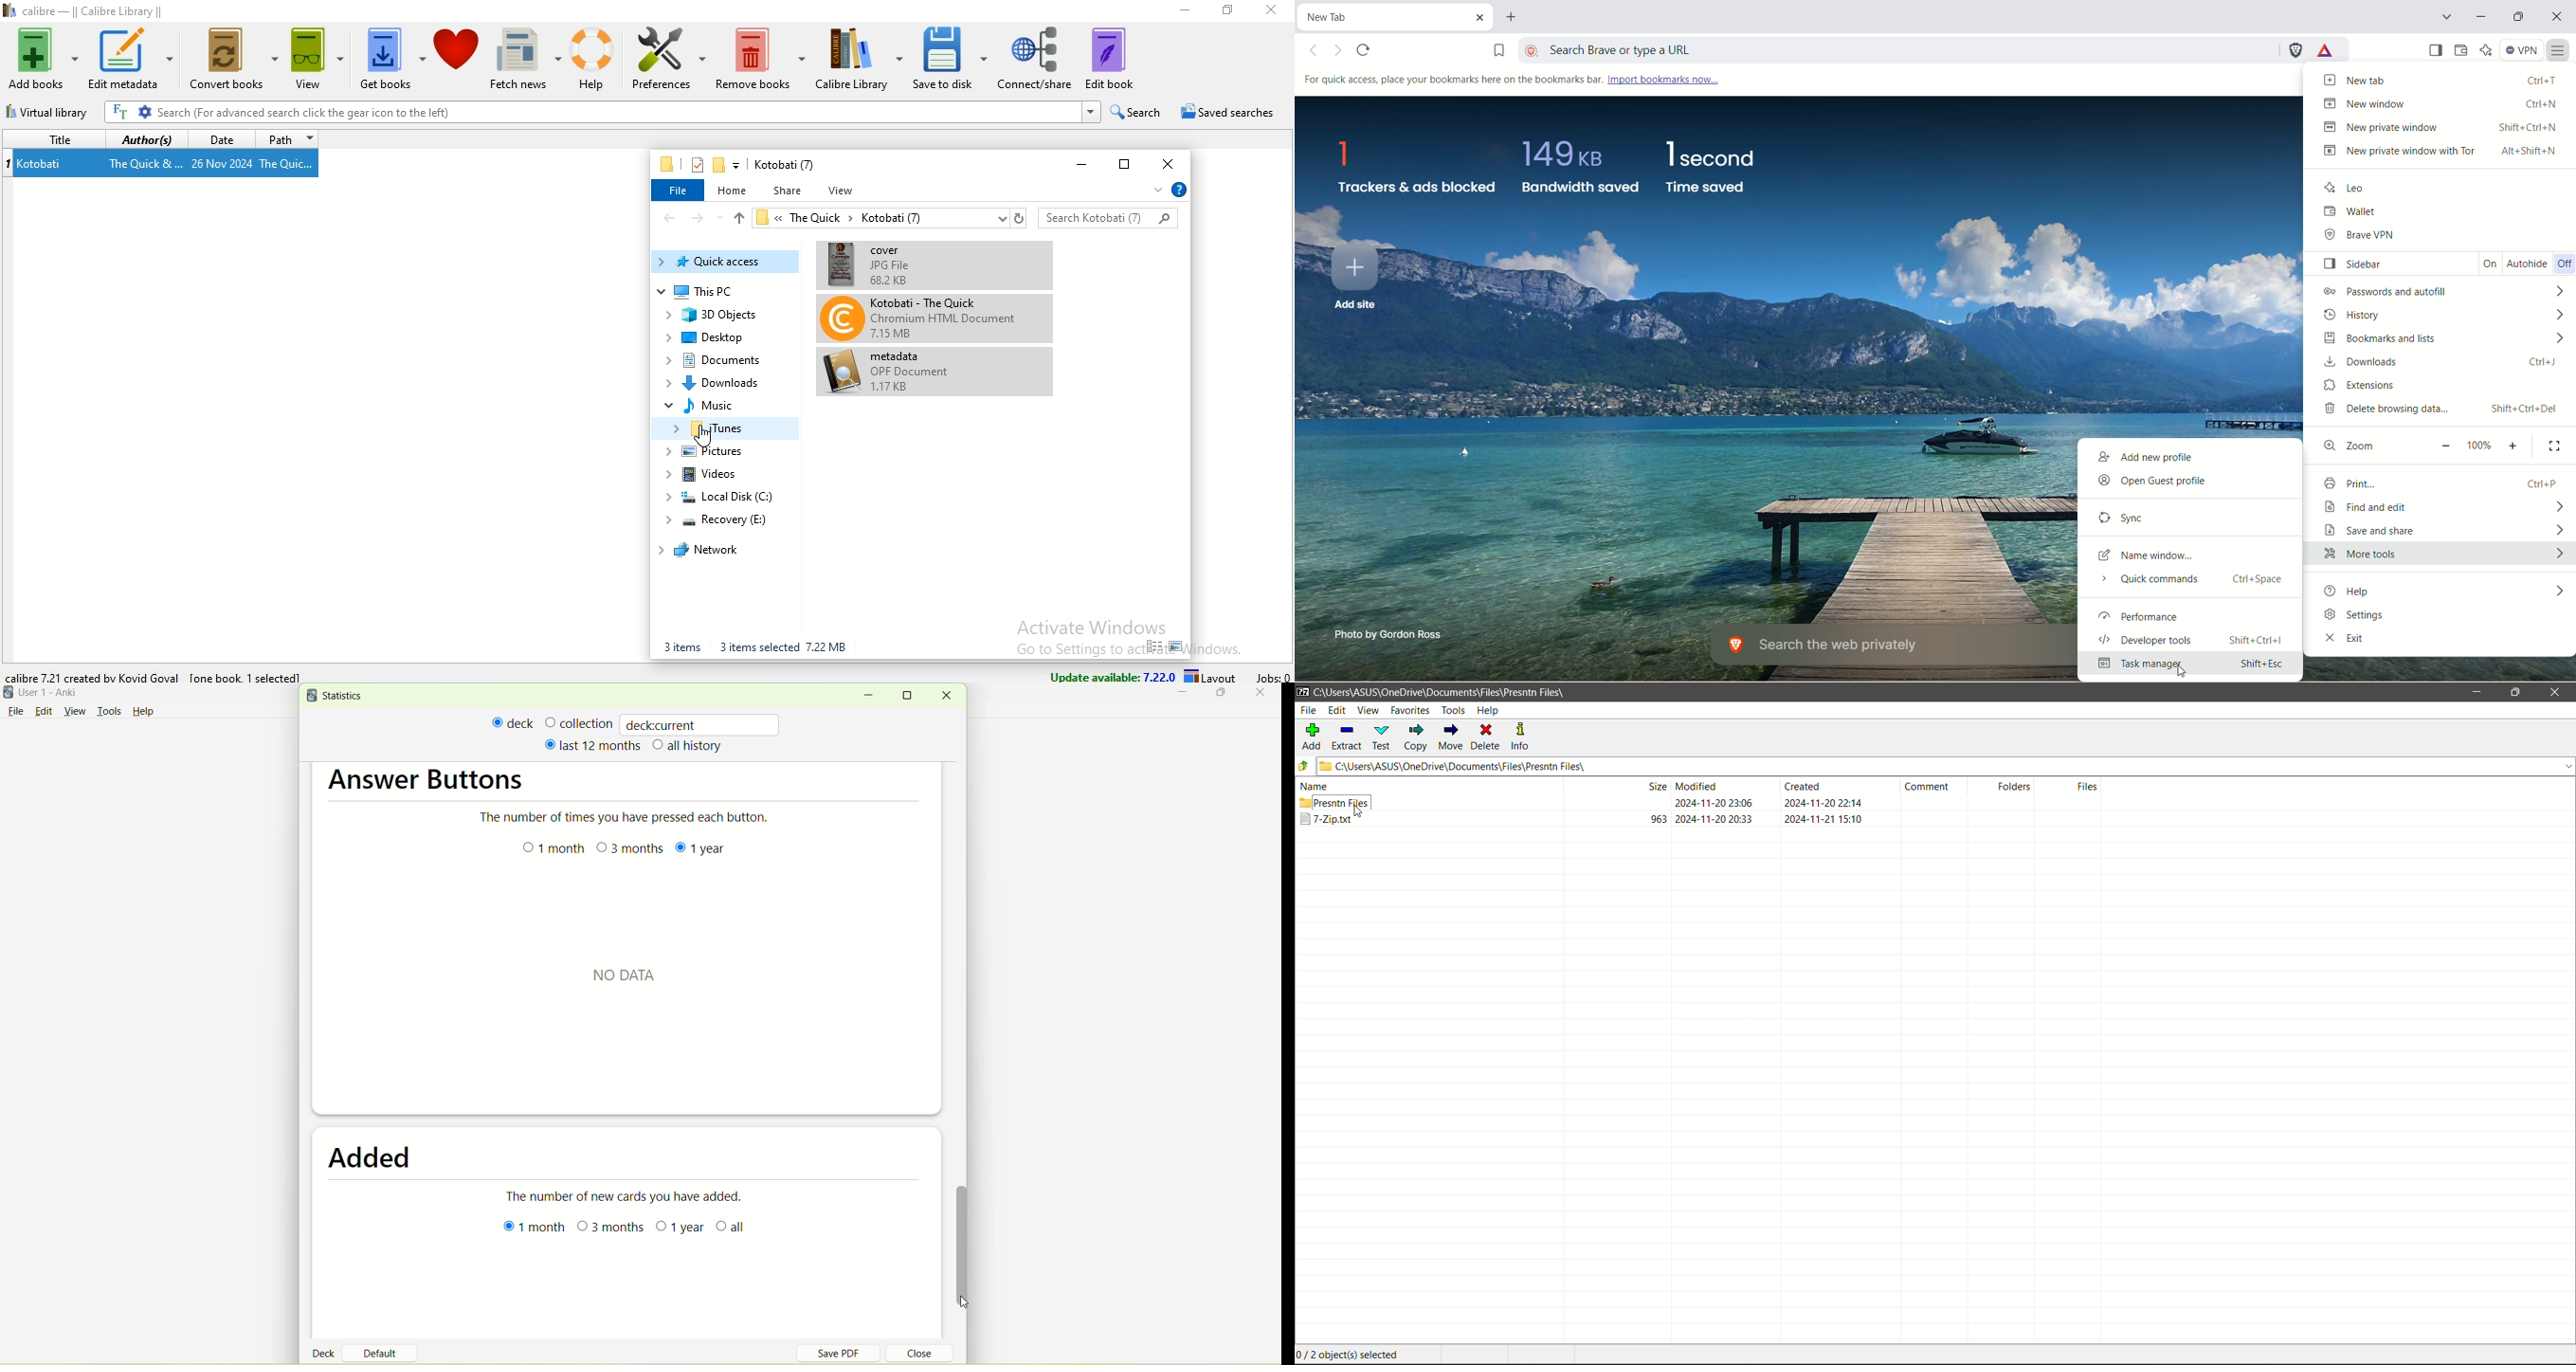 The width and height of the screenshot is (2576, 1372). What do you see at coordinates (951, 57) in the screenshot?
I see `save to disk` at bounding box center [951, 57].